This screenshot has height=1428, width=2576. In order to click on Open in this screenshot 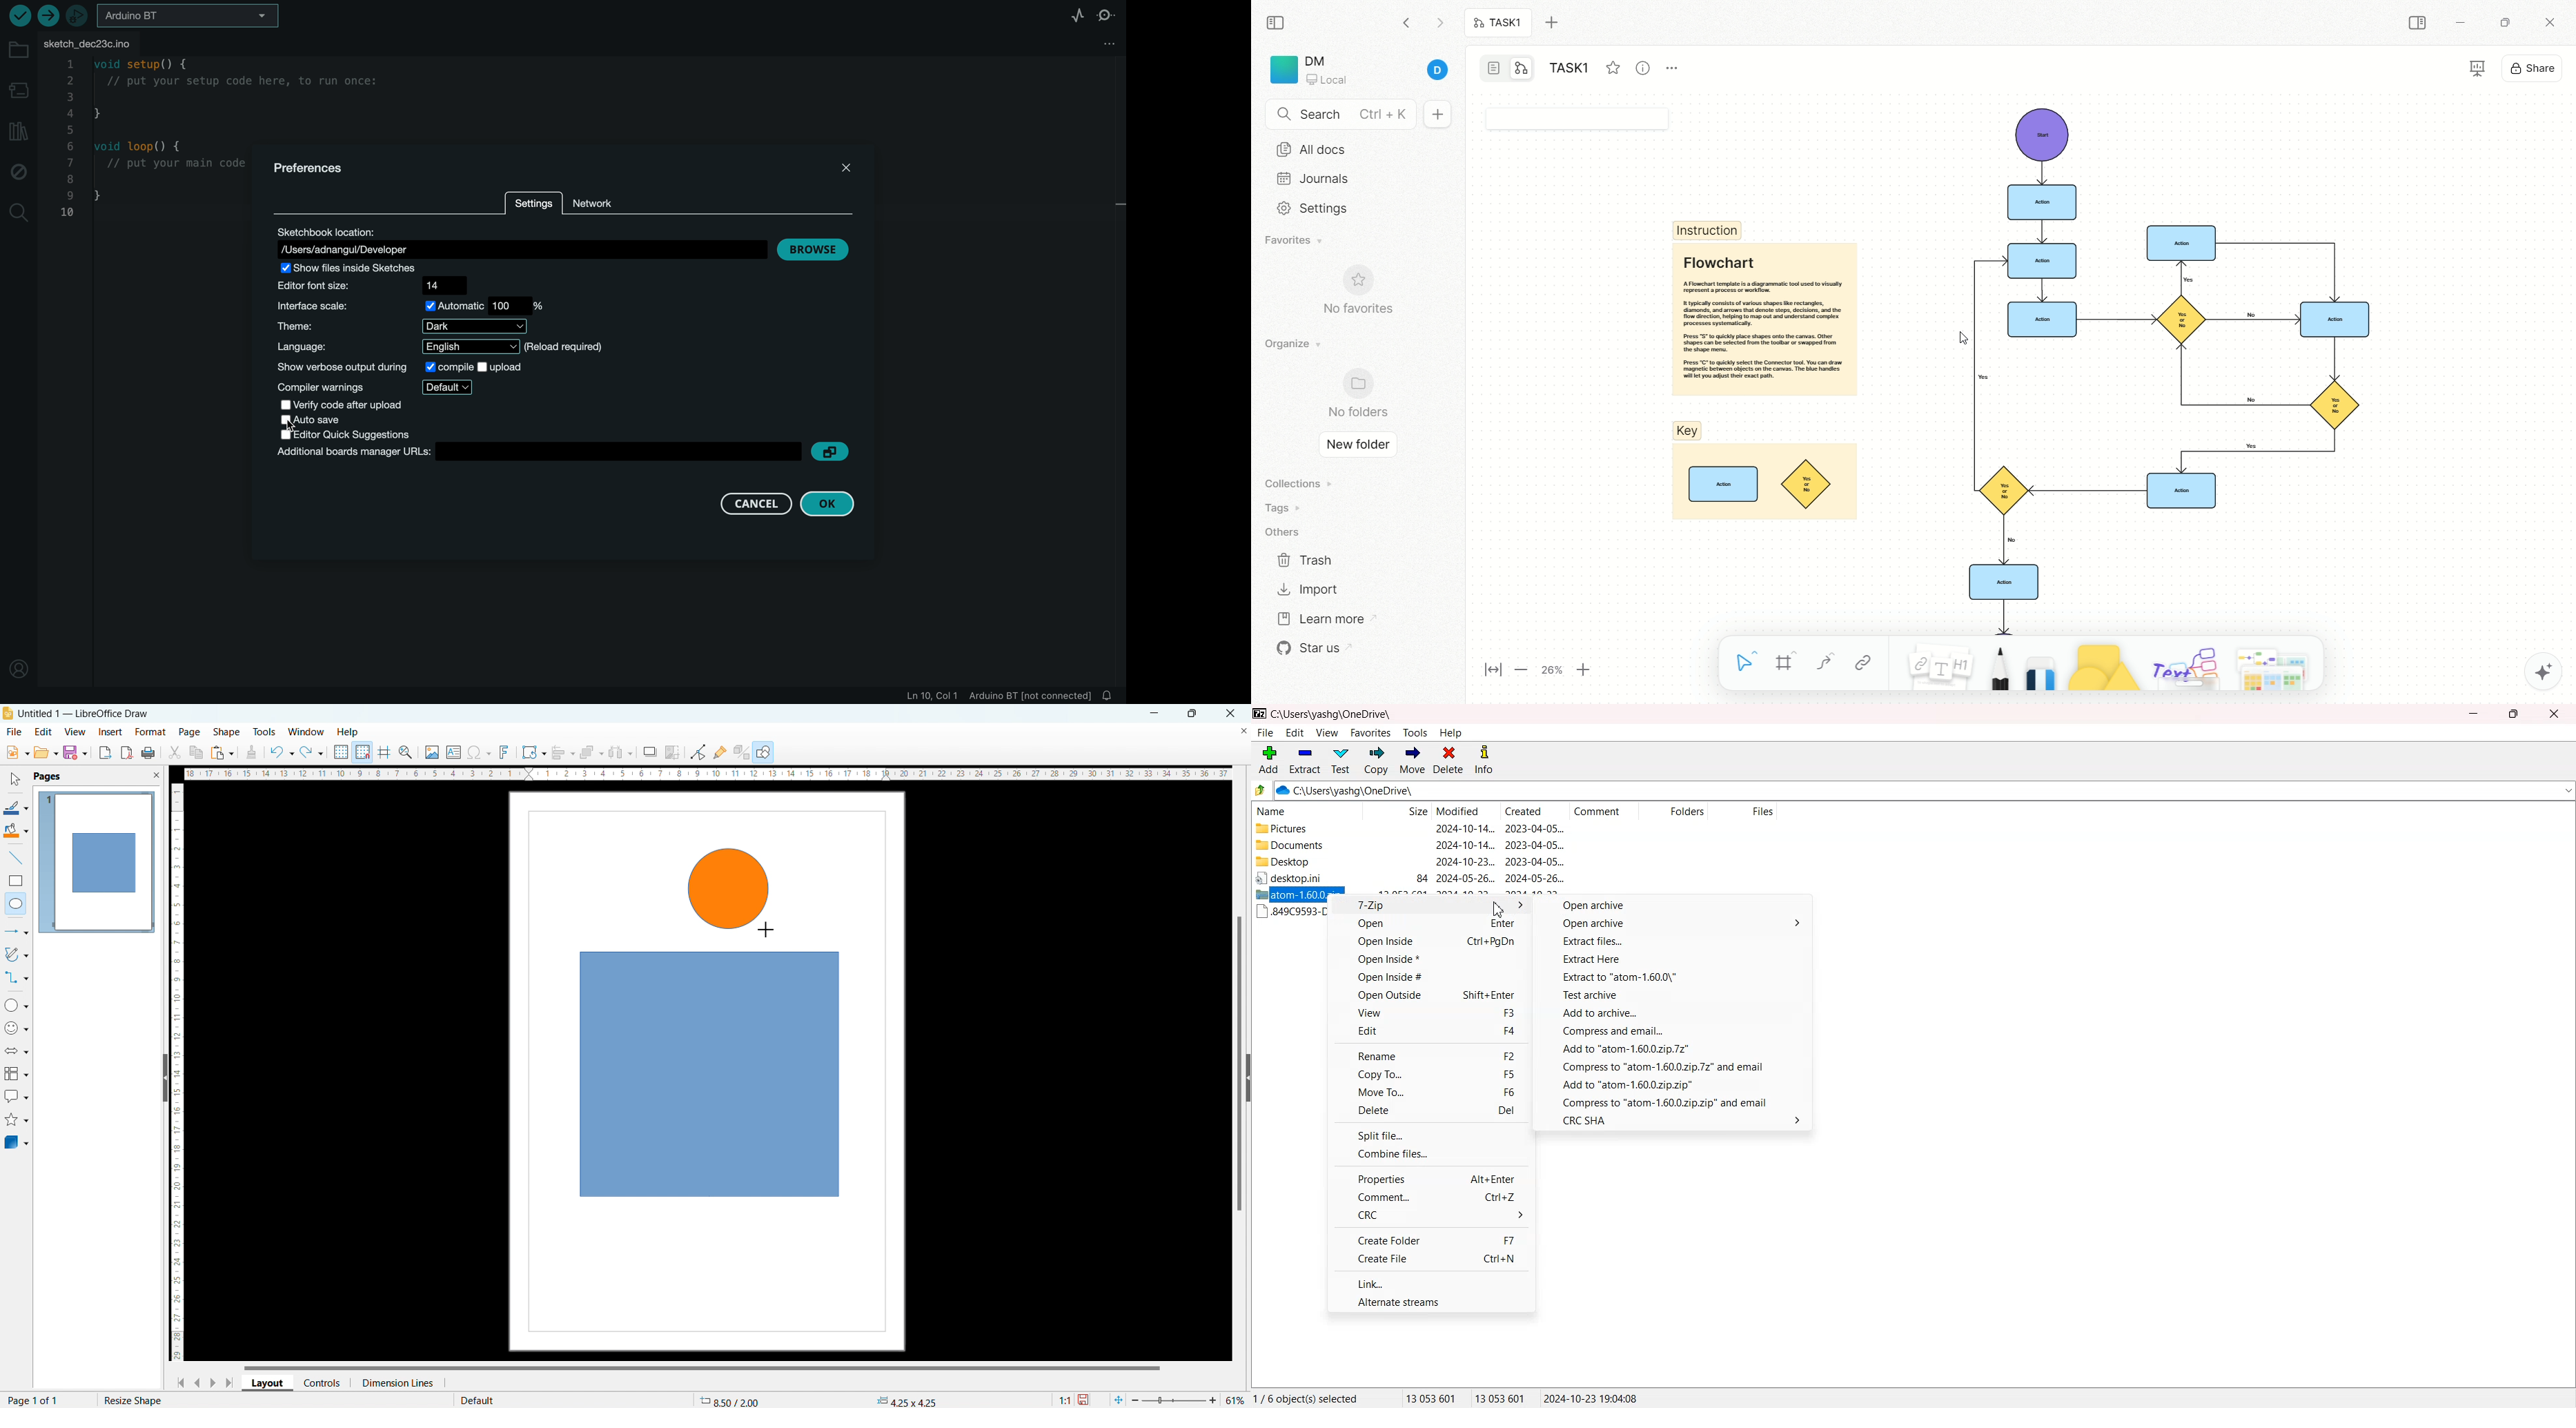, I will do `click(1430, 925)`.